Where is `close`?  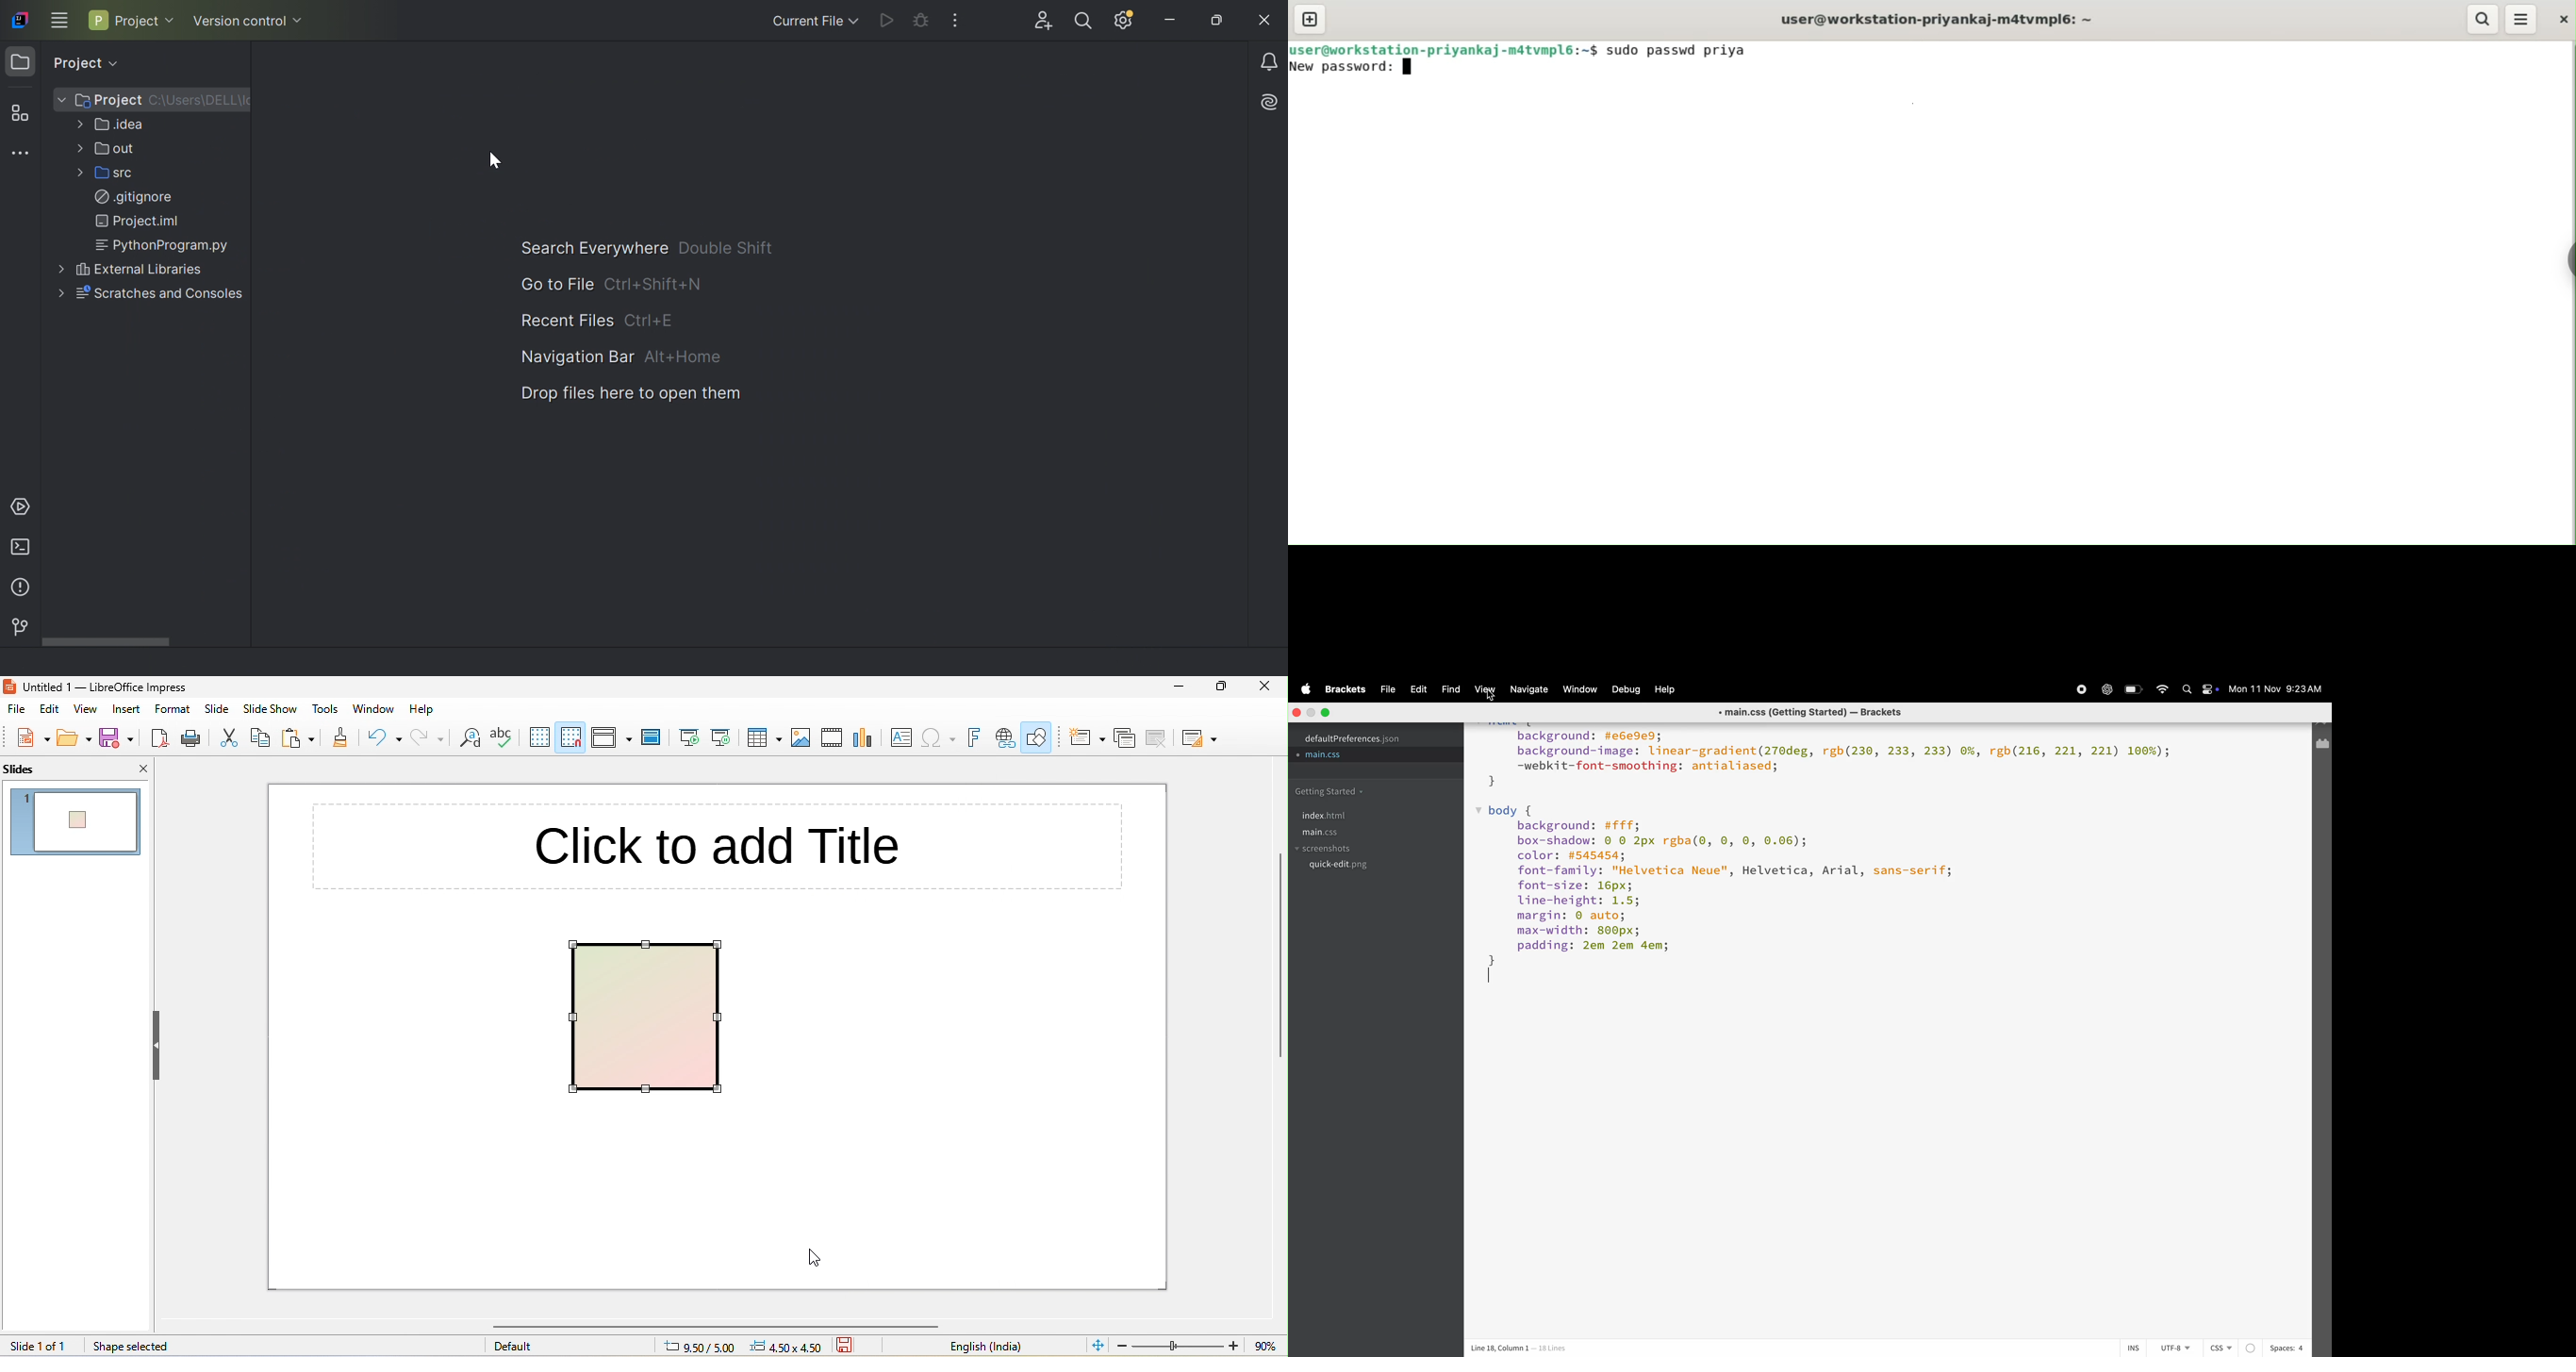
close is located at coordinates (1268, 687).